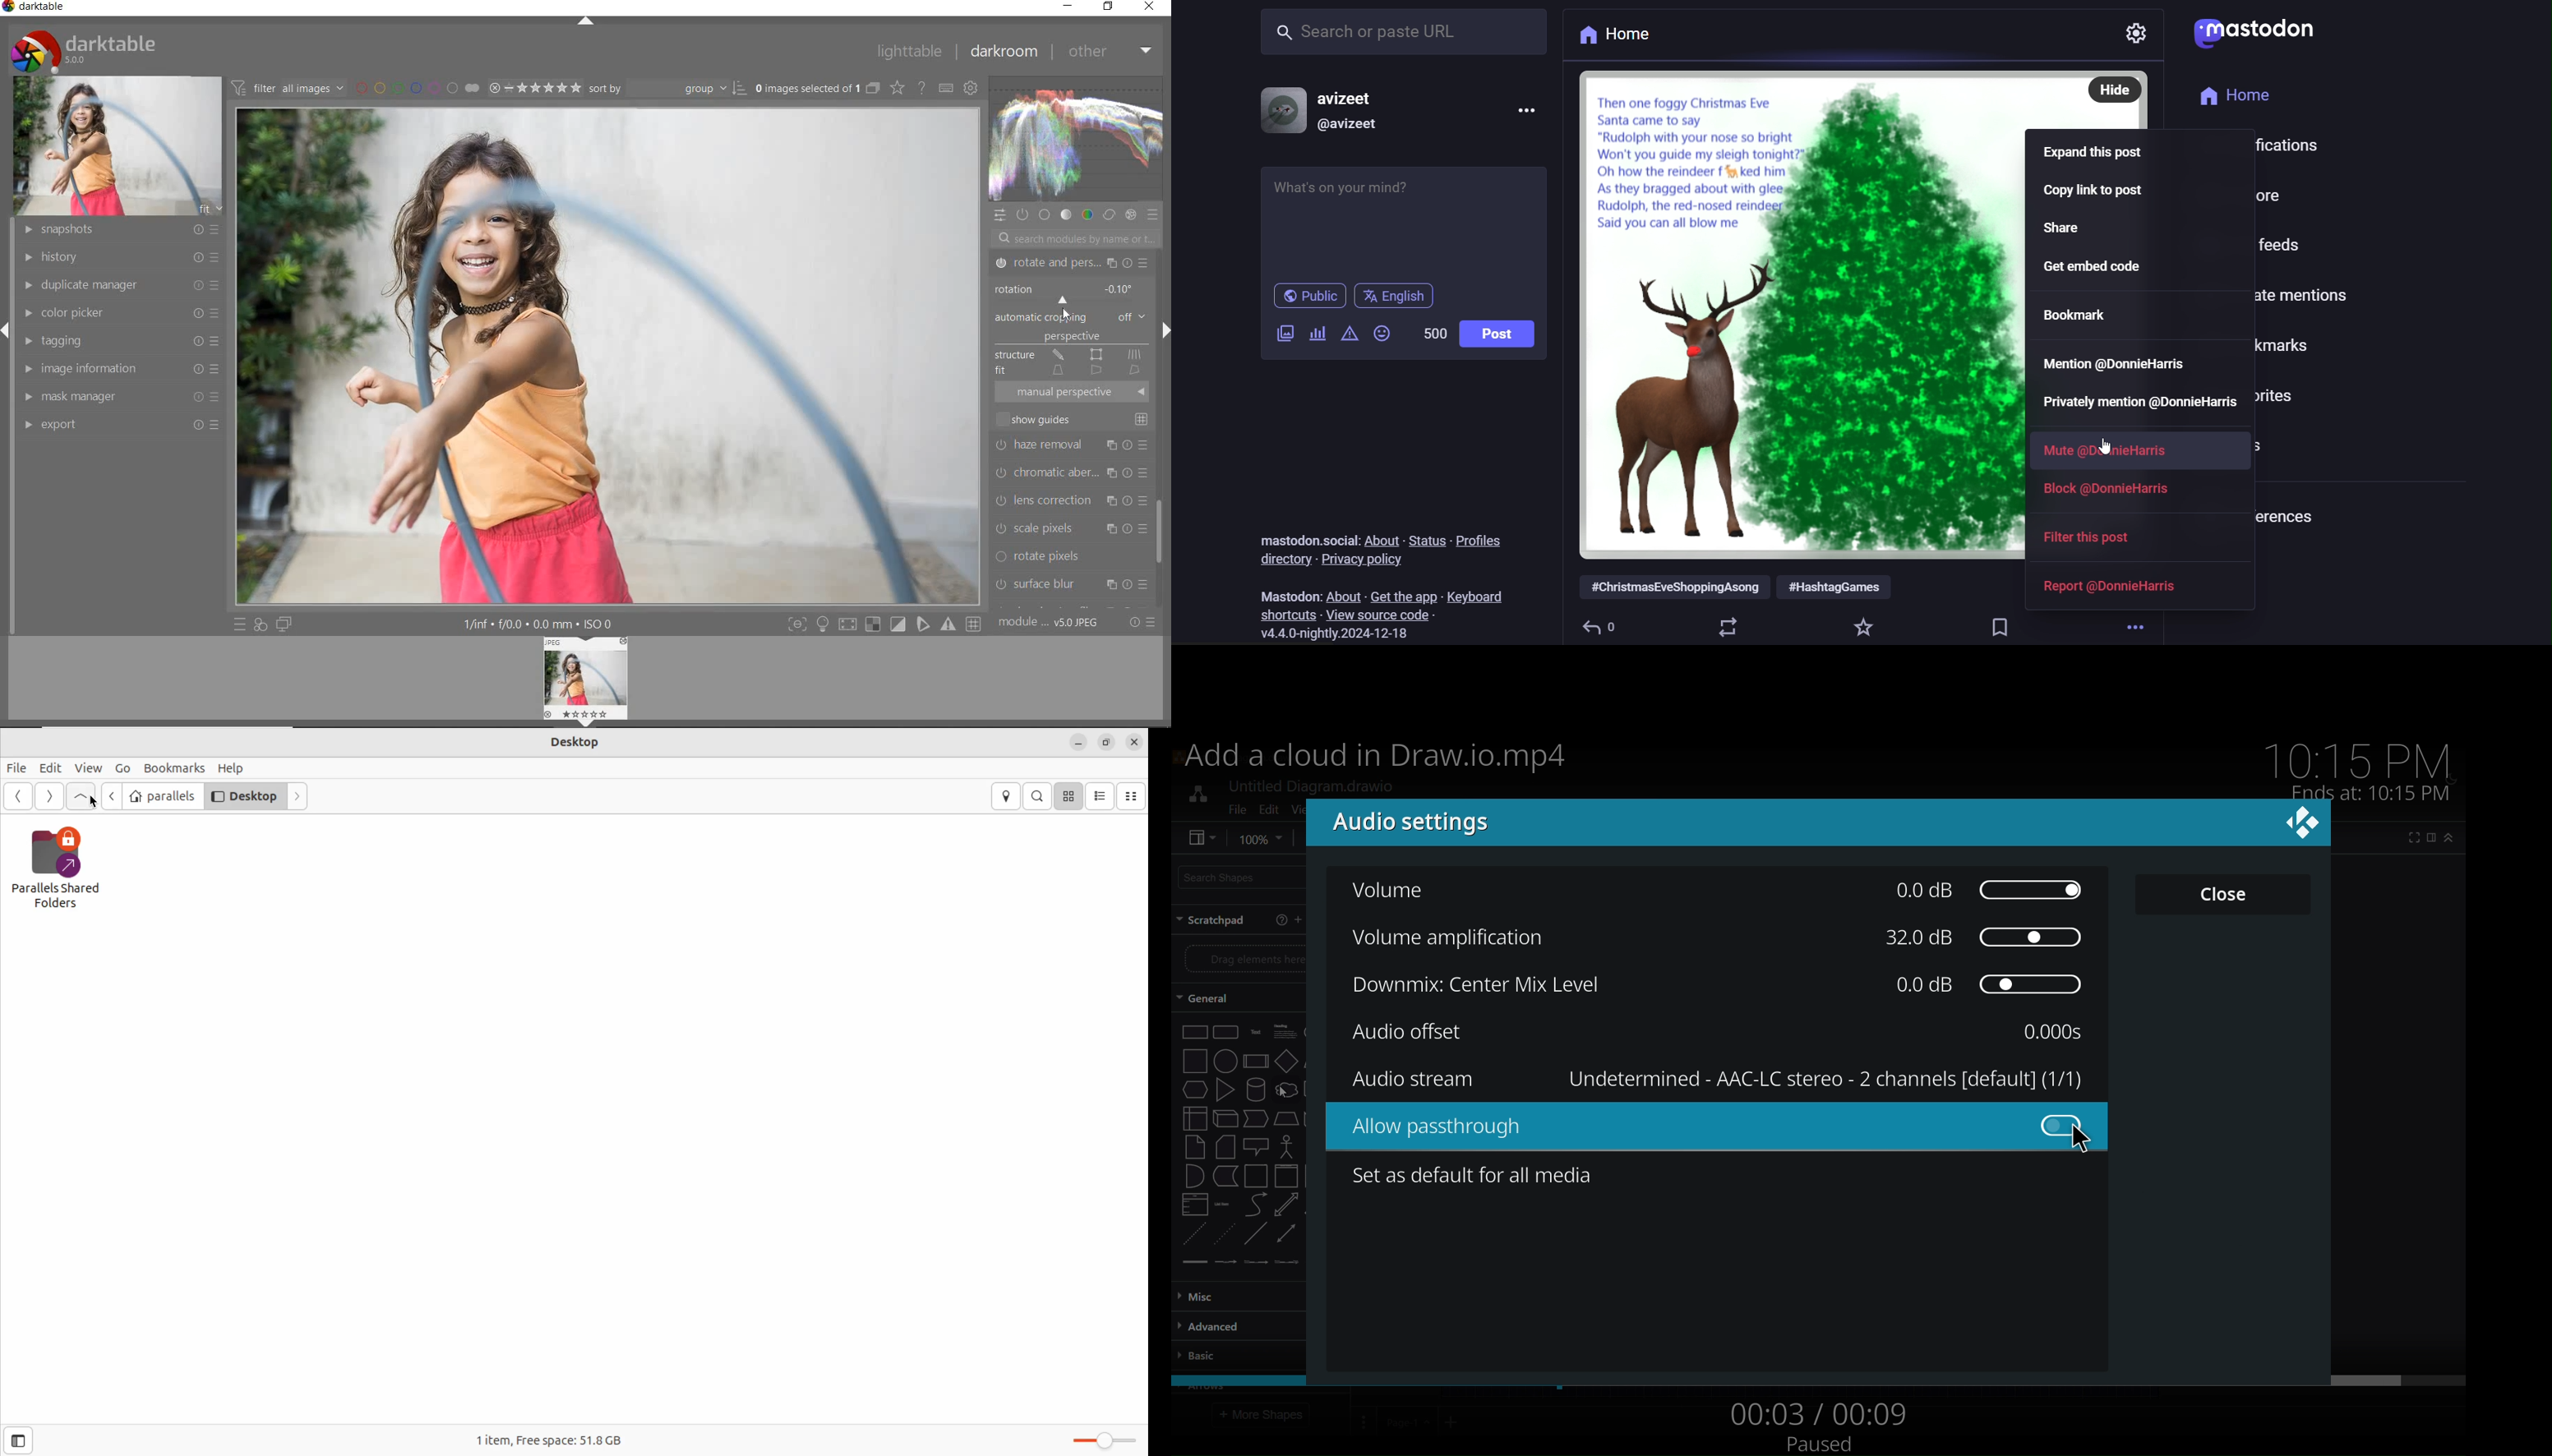  Describe the element at coordinates (2134, 402) in the screenshot. I see `privately mention @DonnieHarris` at that location.